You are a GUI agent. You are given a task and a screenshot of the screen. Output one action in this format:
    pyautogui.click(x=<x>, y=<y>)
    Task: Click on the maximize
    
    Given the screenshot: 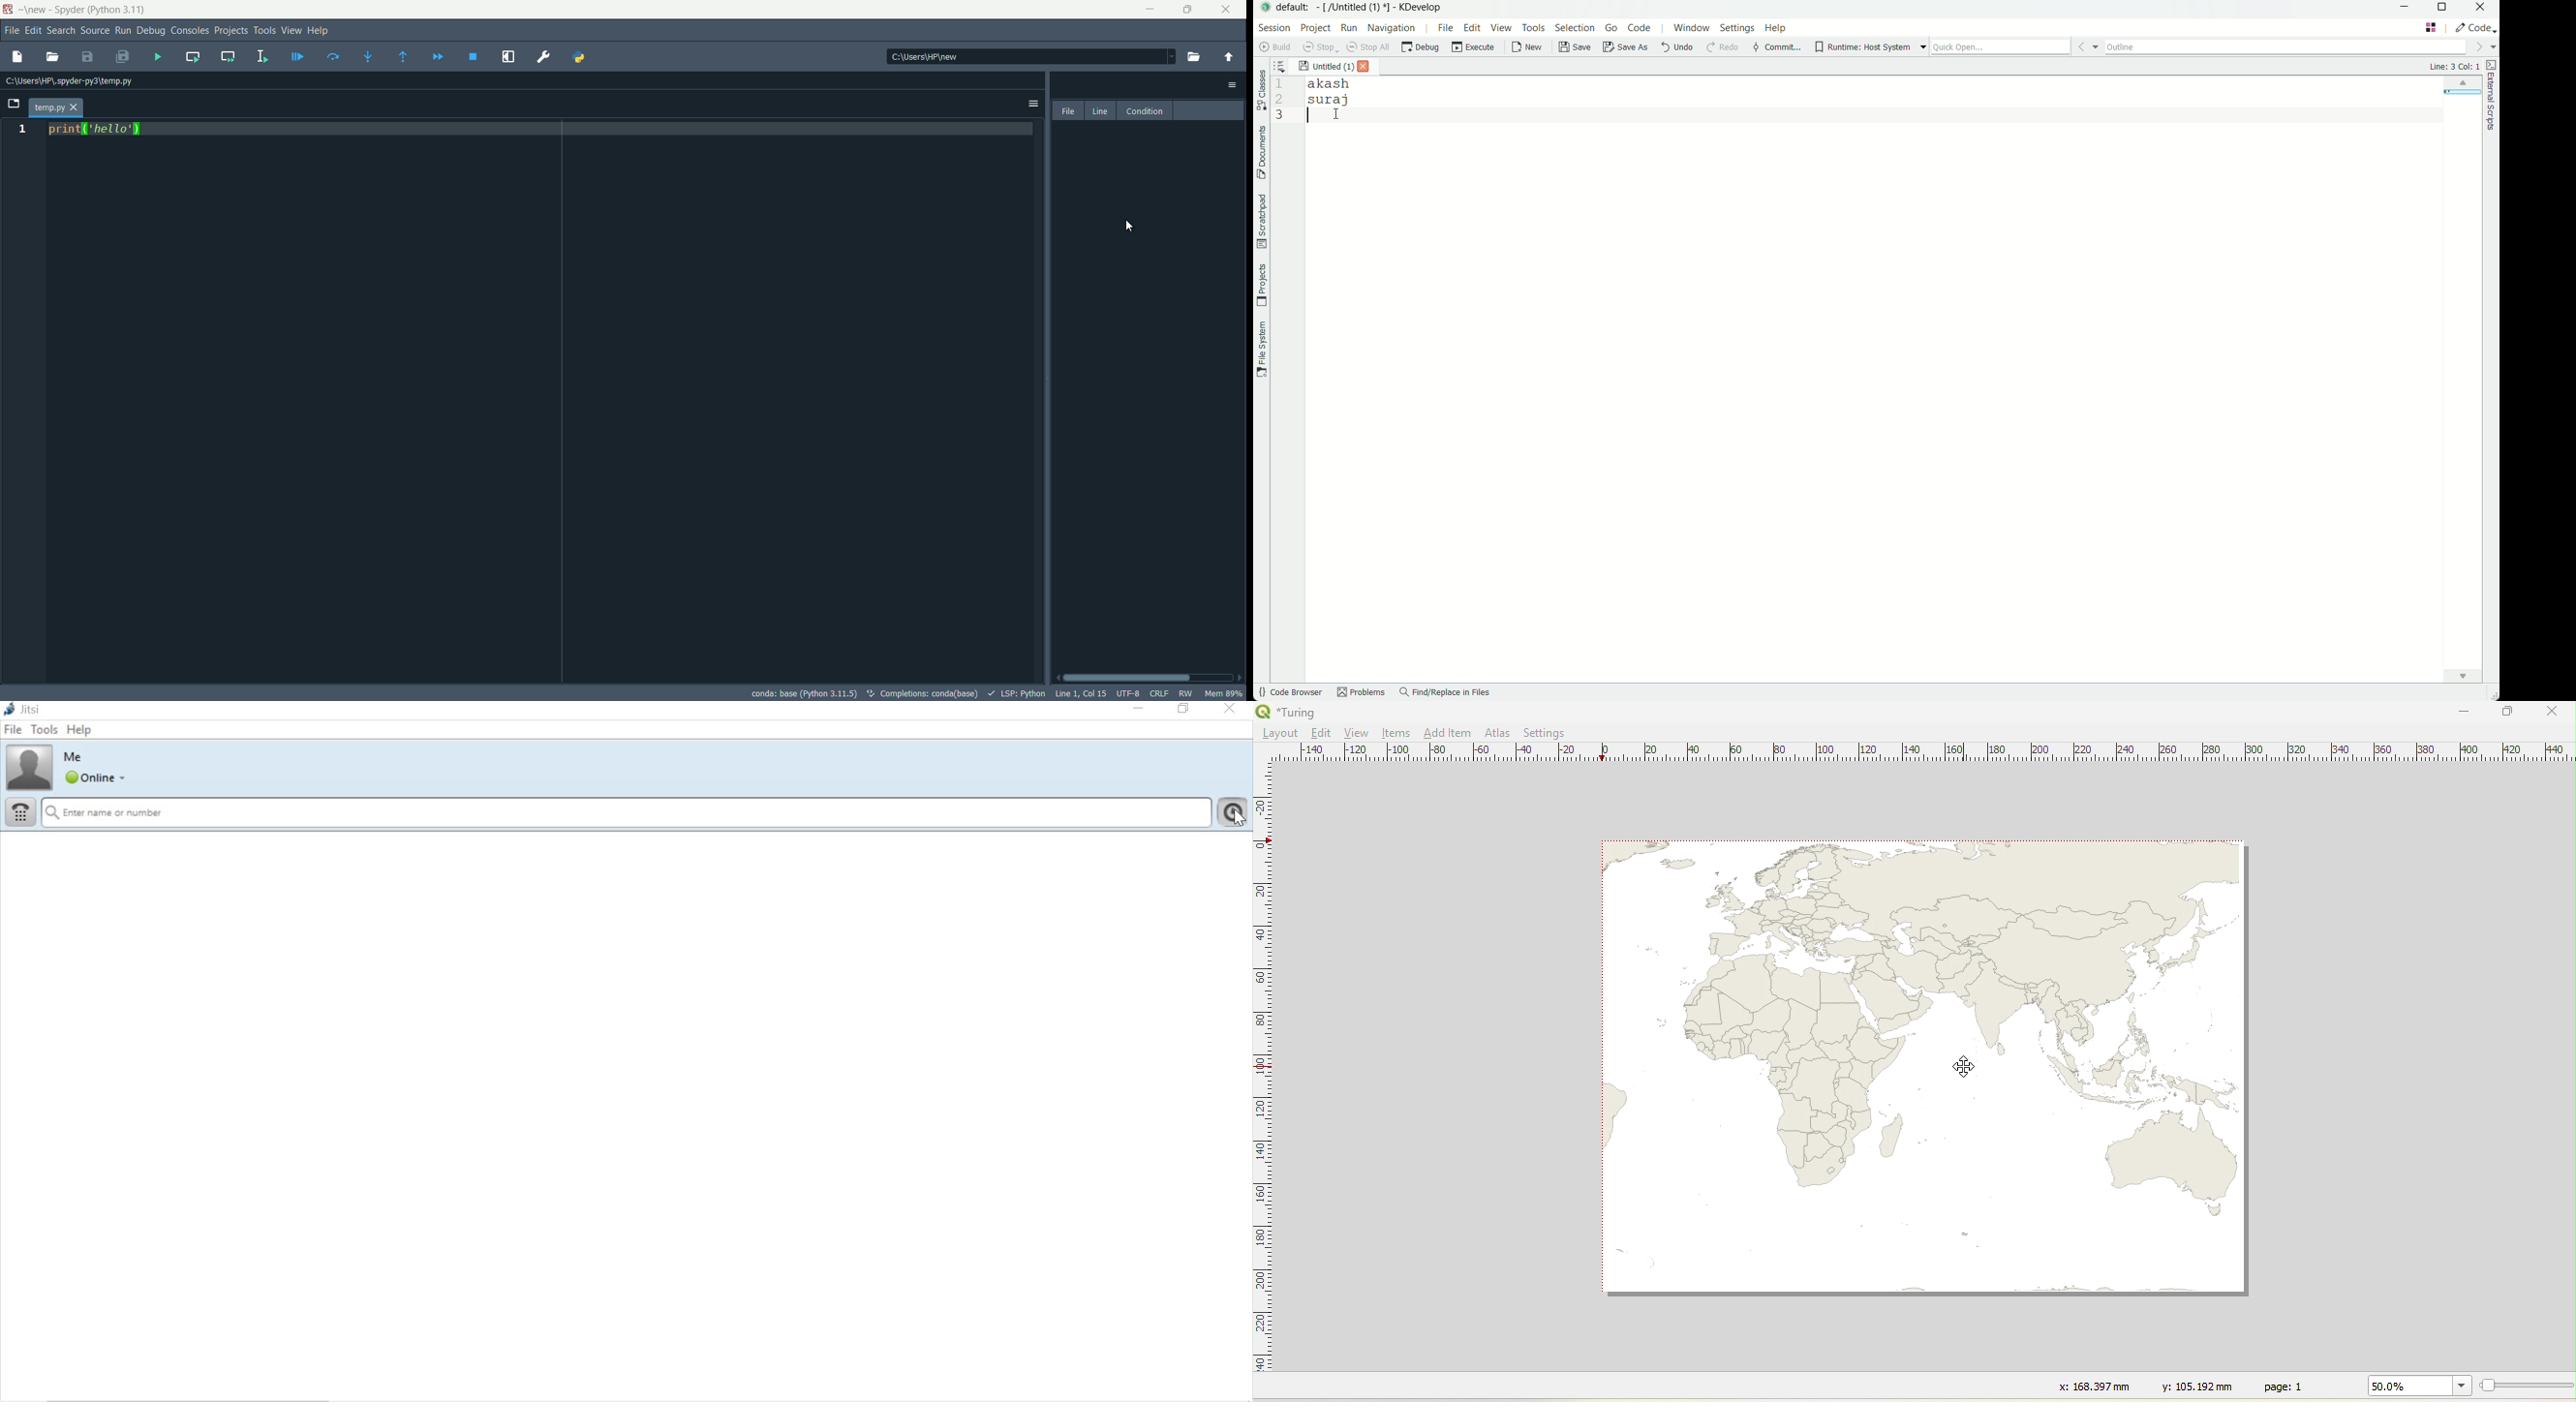 What is the action you would take?
    pyautogui.click(x=1189, y=10)
    